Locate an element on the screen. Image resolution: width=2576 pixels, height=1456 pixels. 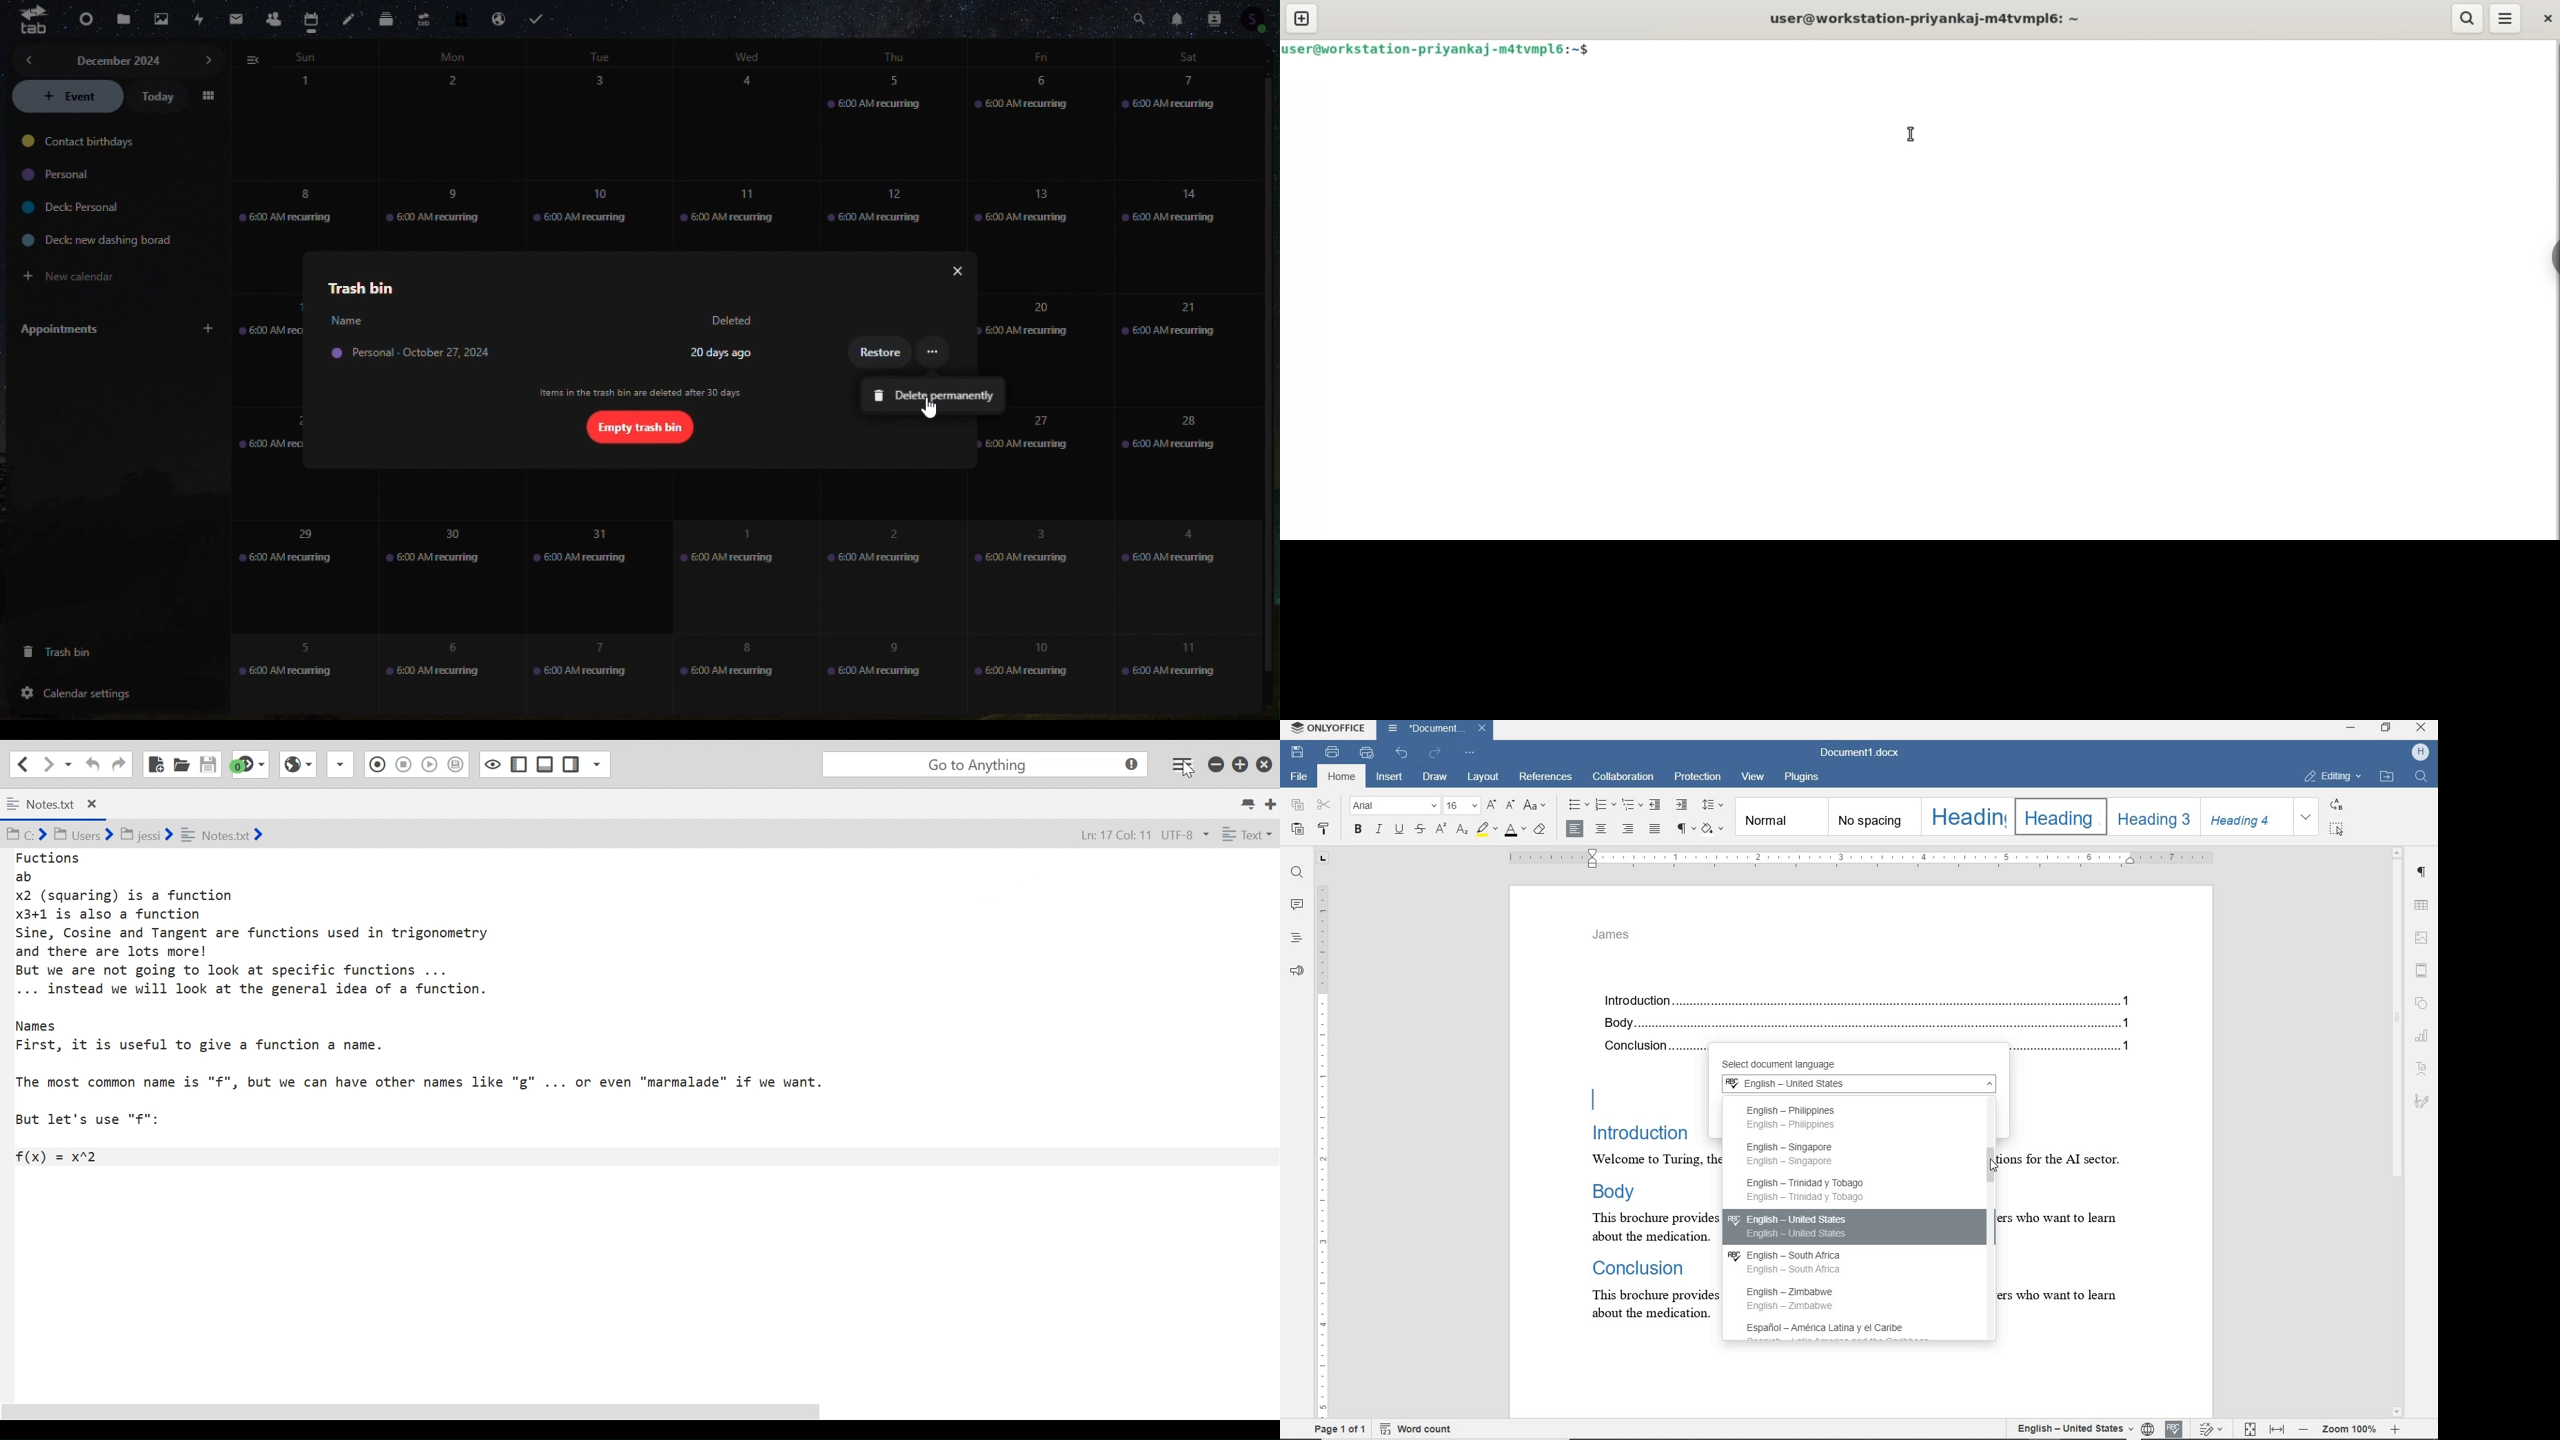
CLOSE is located at coordinates (2420, 728).